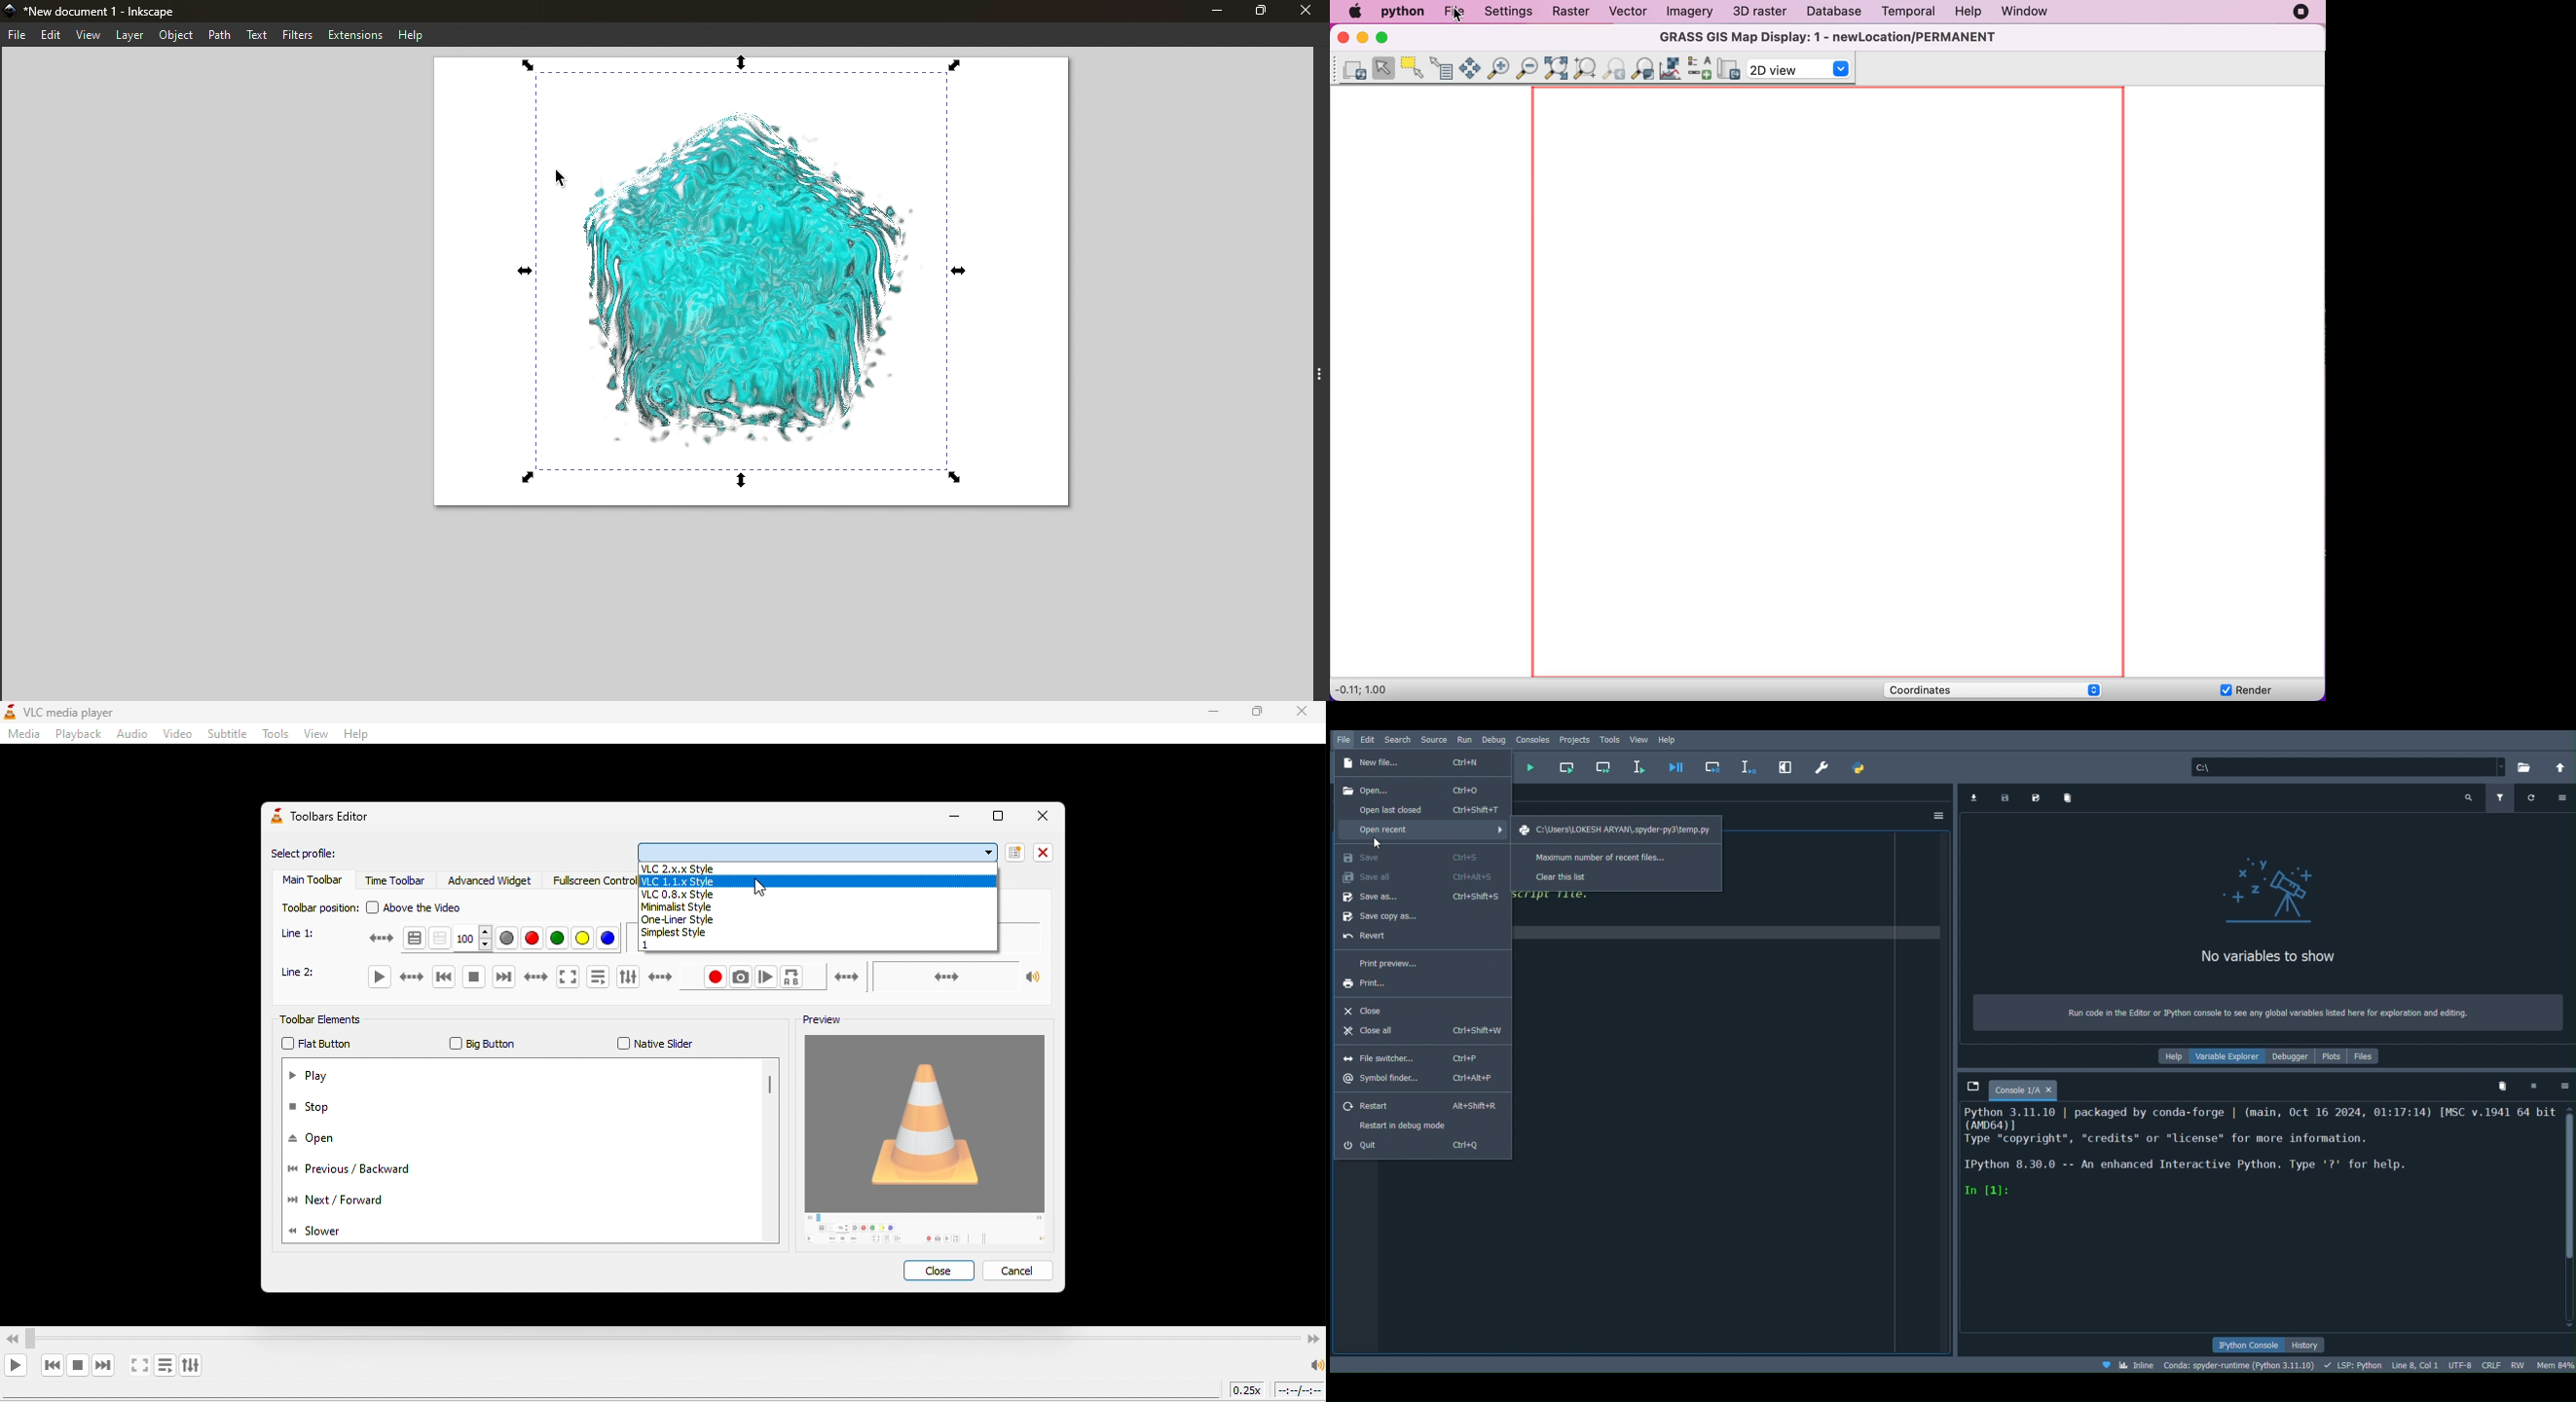  What do you see at coordinates (1971, 1083) in the screenshot?
I see `Browse tabs` at bounding box center [1971, 1083].